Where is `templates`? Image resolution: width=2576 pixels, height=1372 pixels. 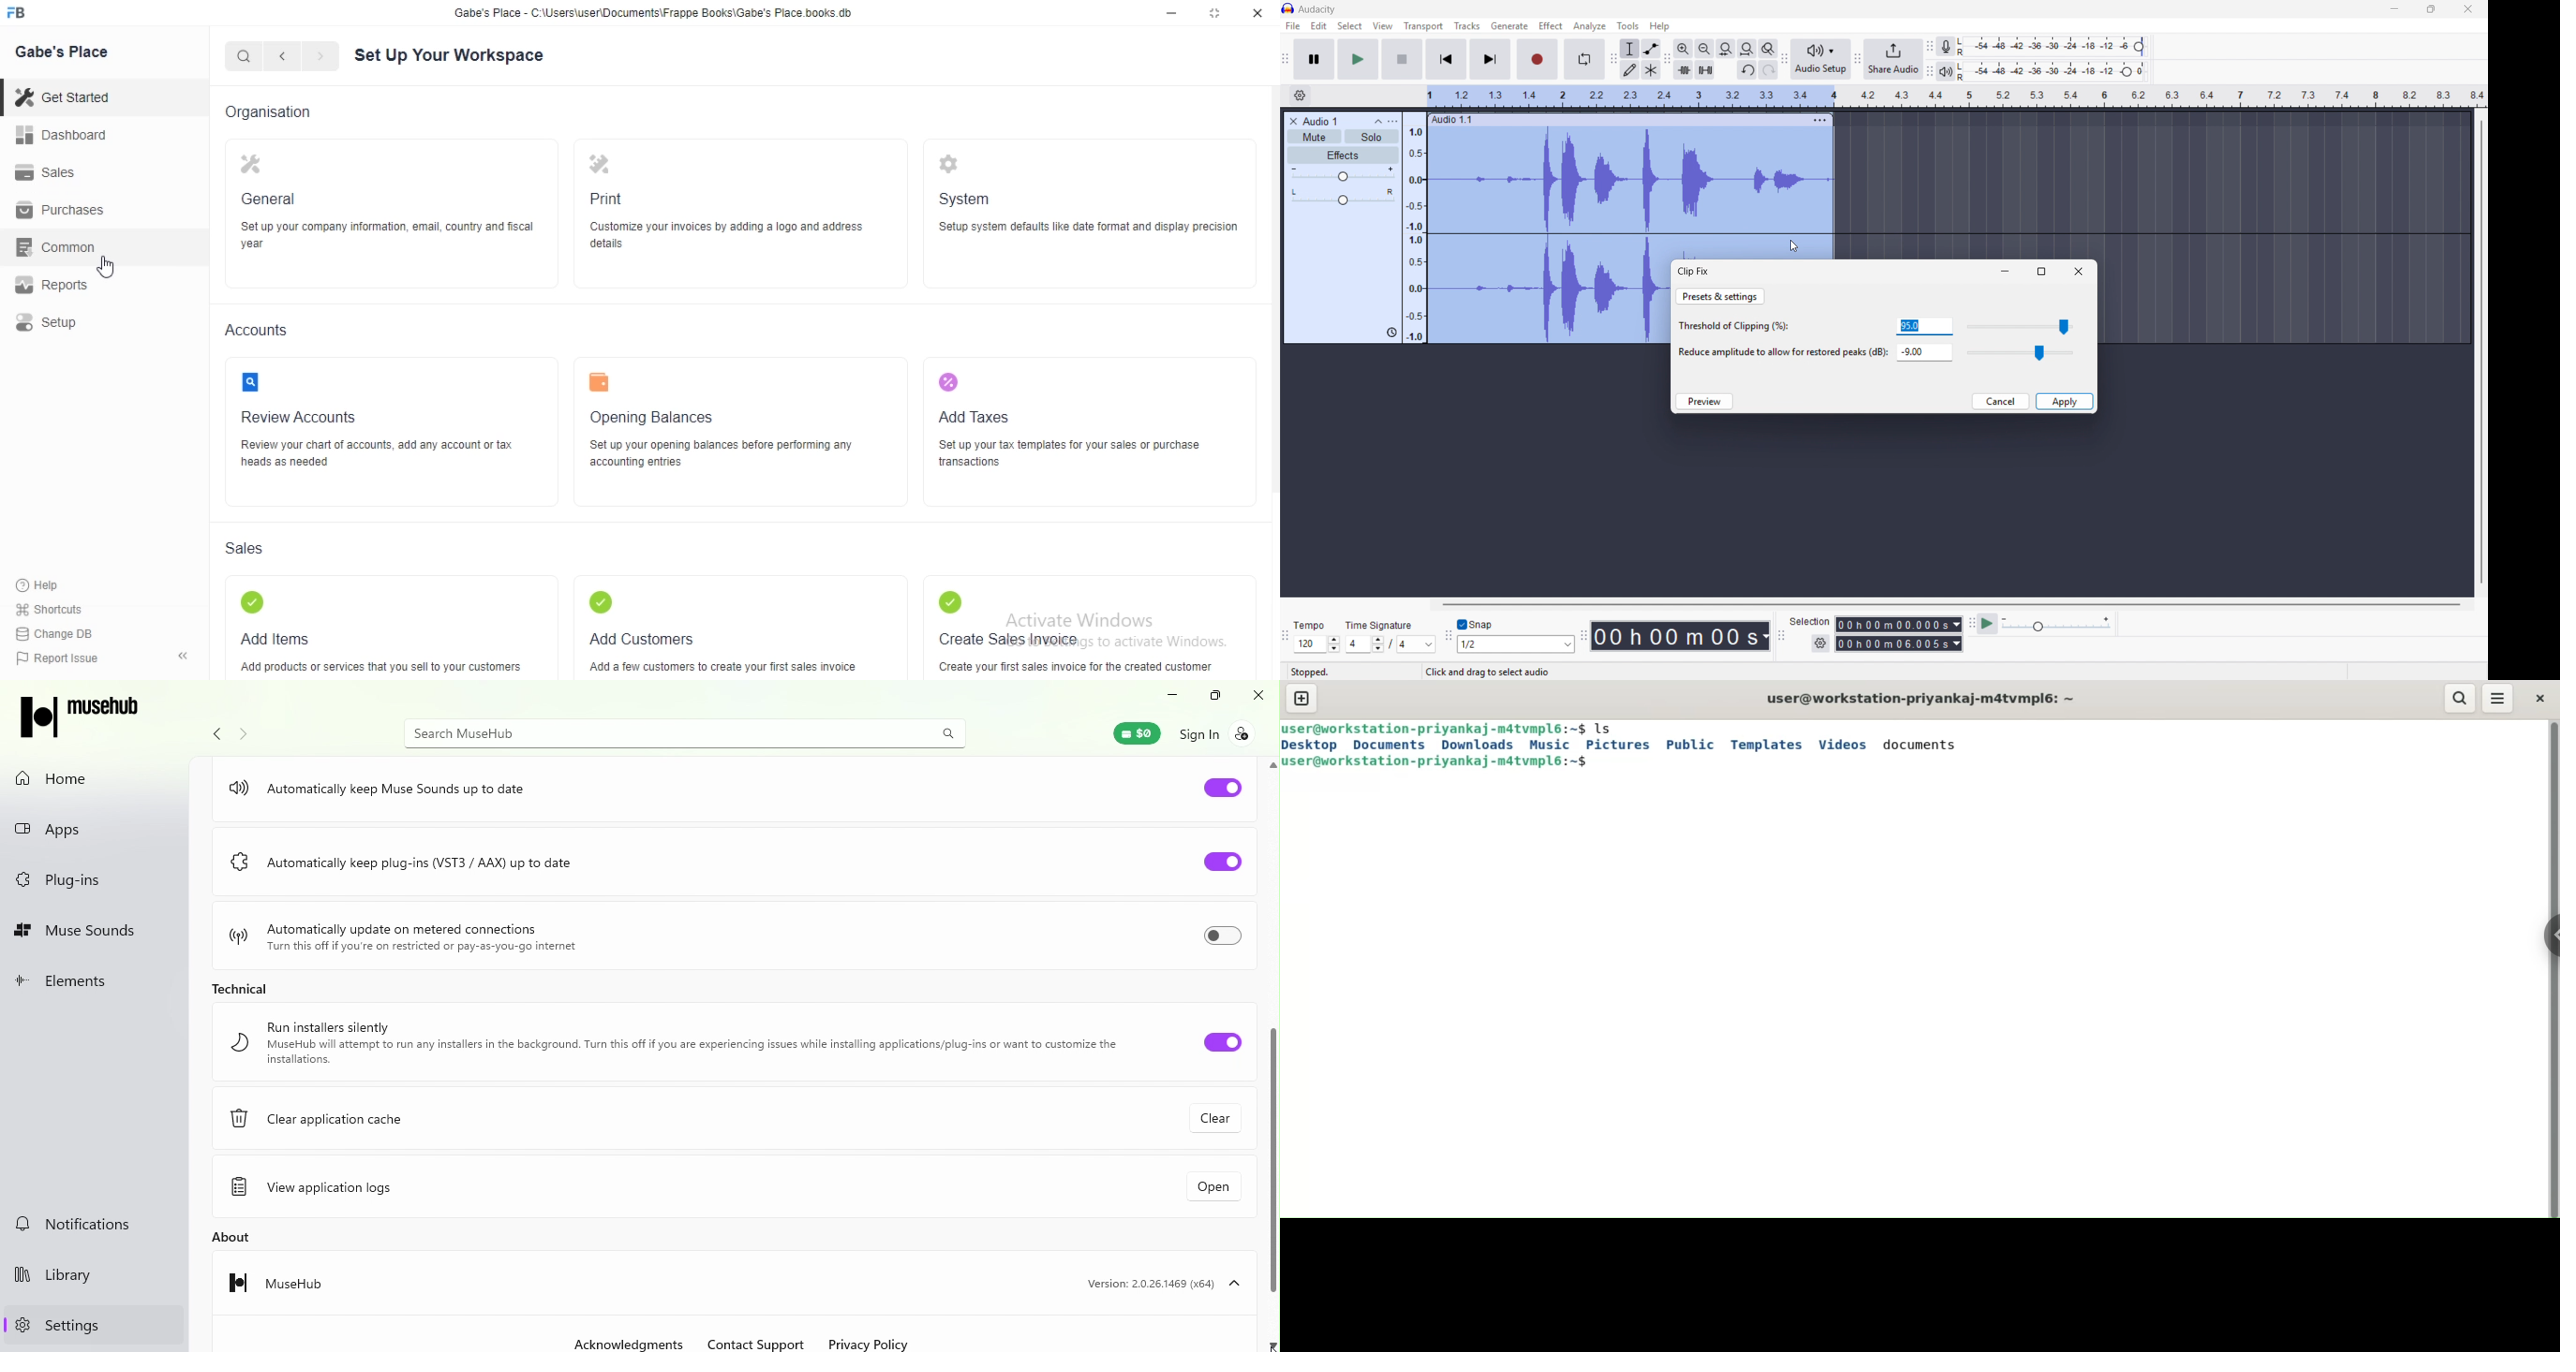
templates is located at coordinates (1765, 744).